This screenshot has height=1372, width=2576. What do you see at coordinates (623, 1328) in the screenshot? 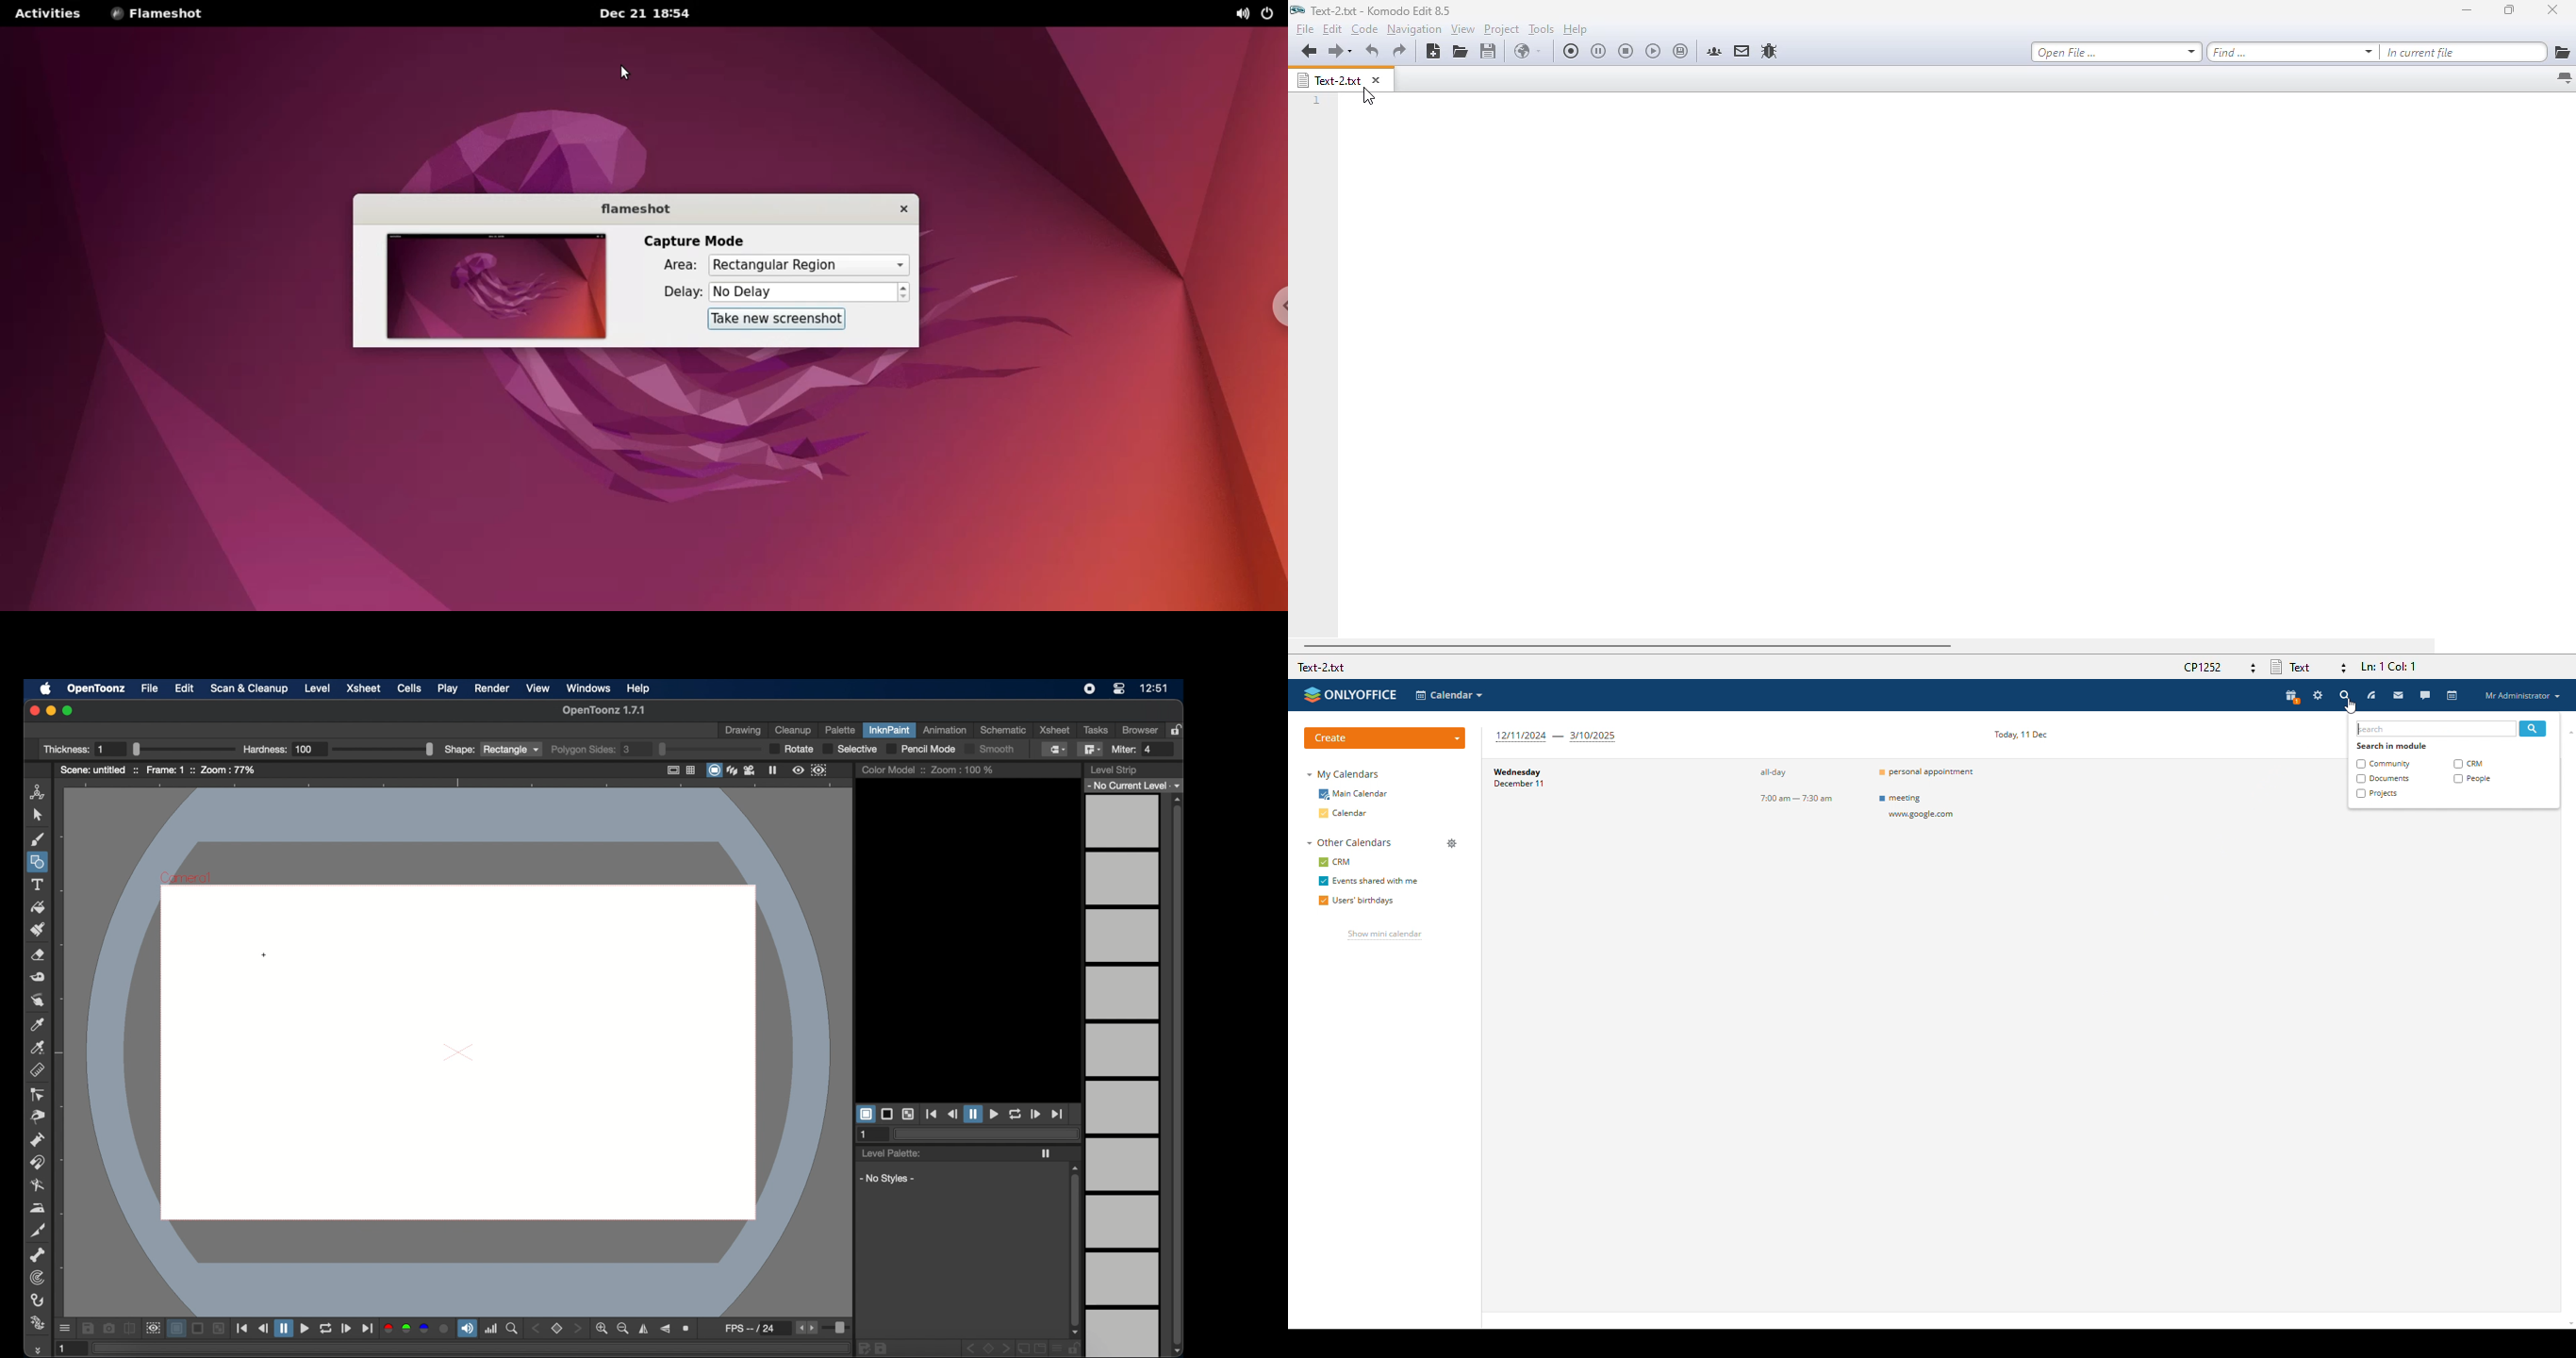
I see `zoom out` at bounding box center [623, 1328].